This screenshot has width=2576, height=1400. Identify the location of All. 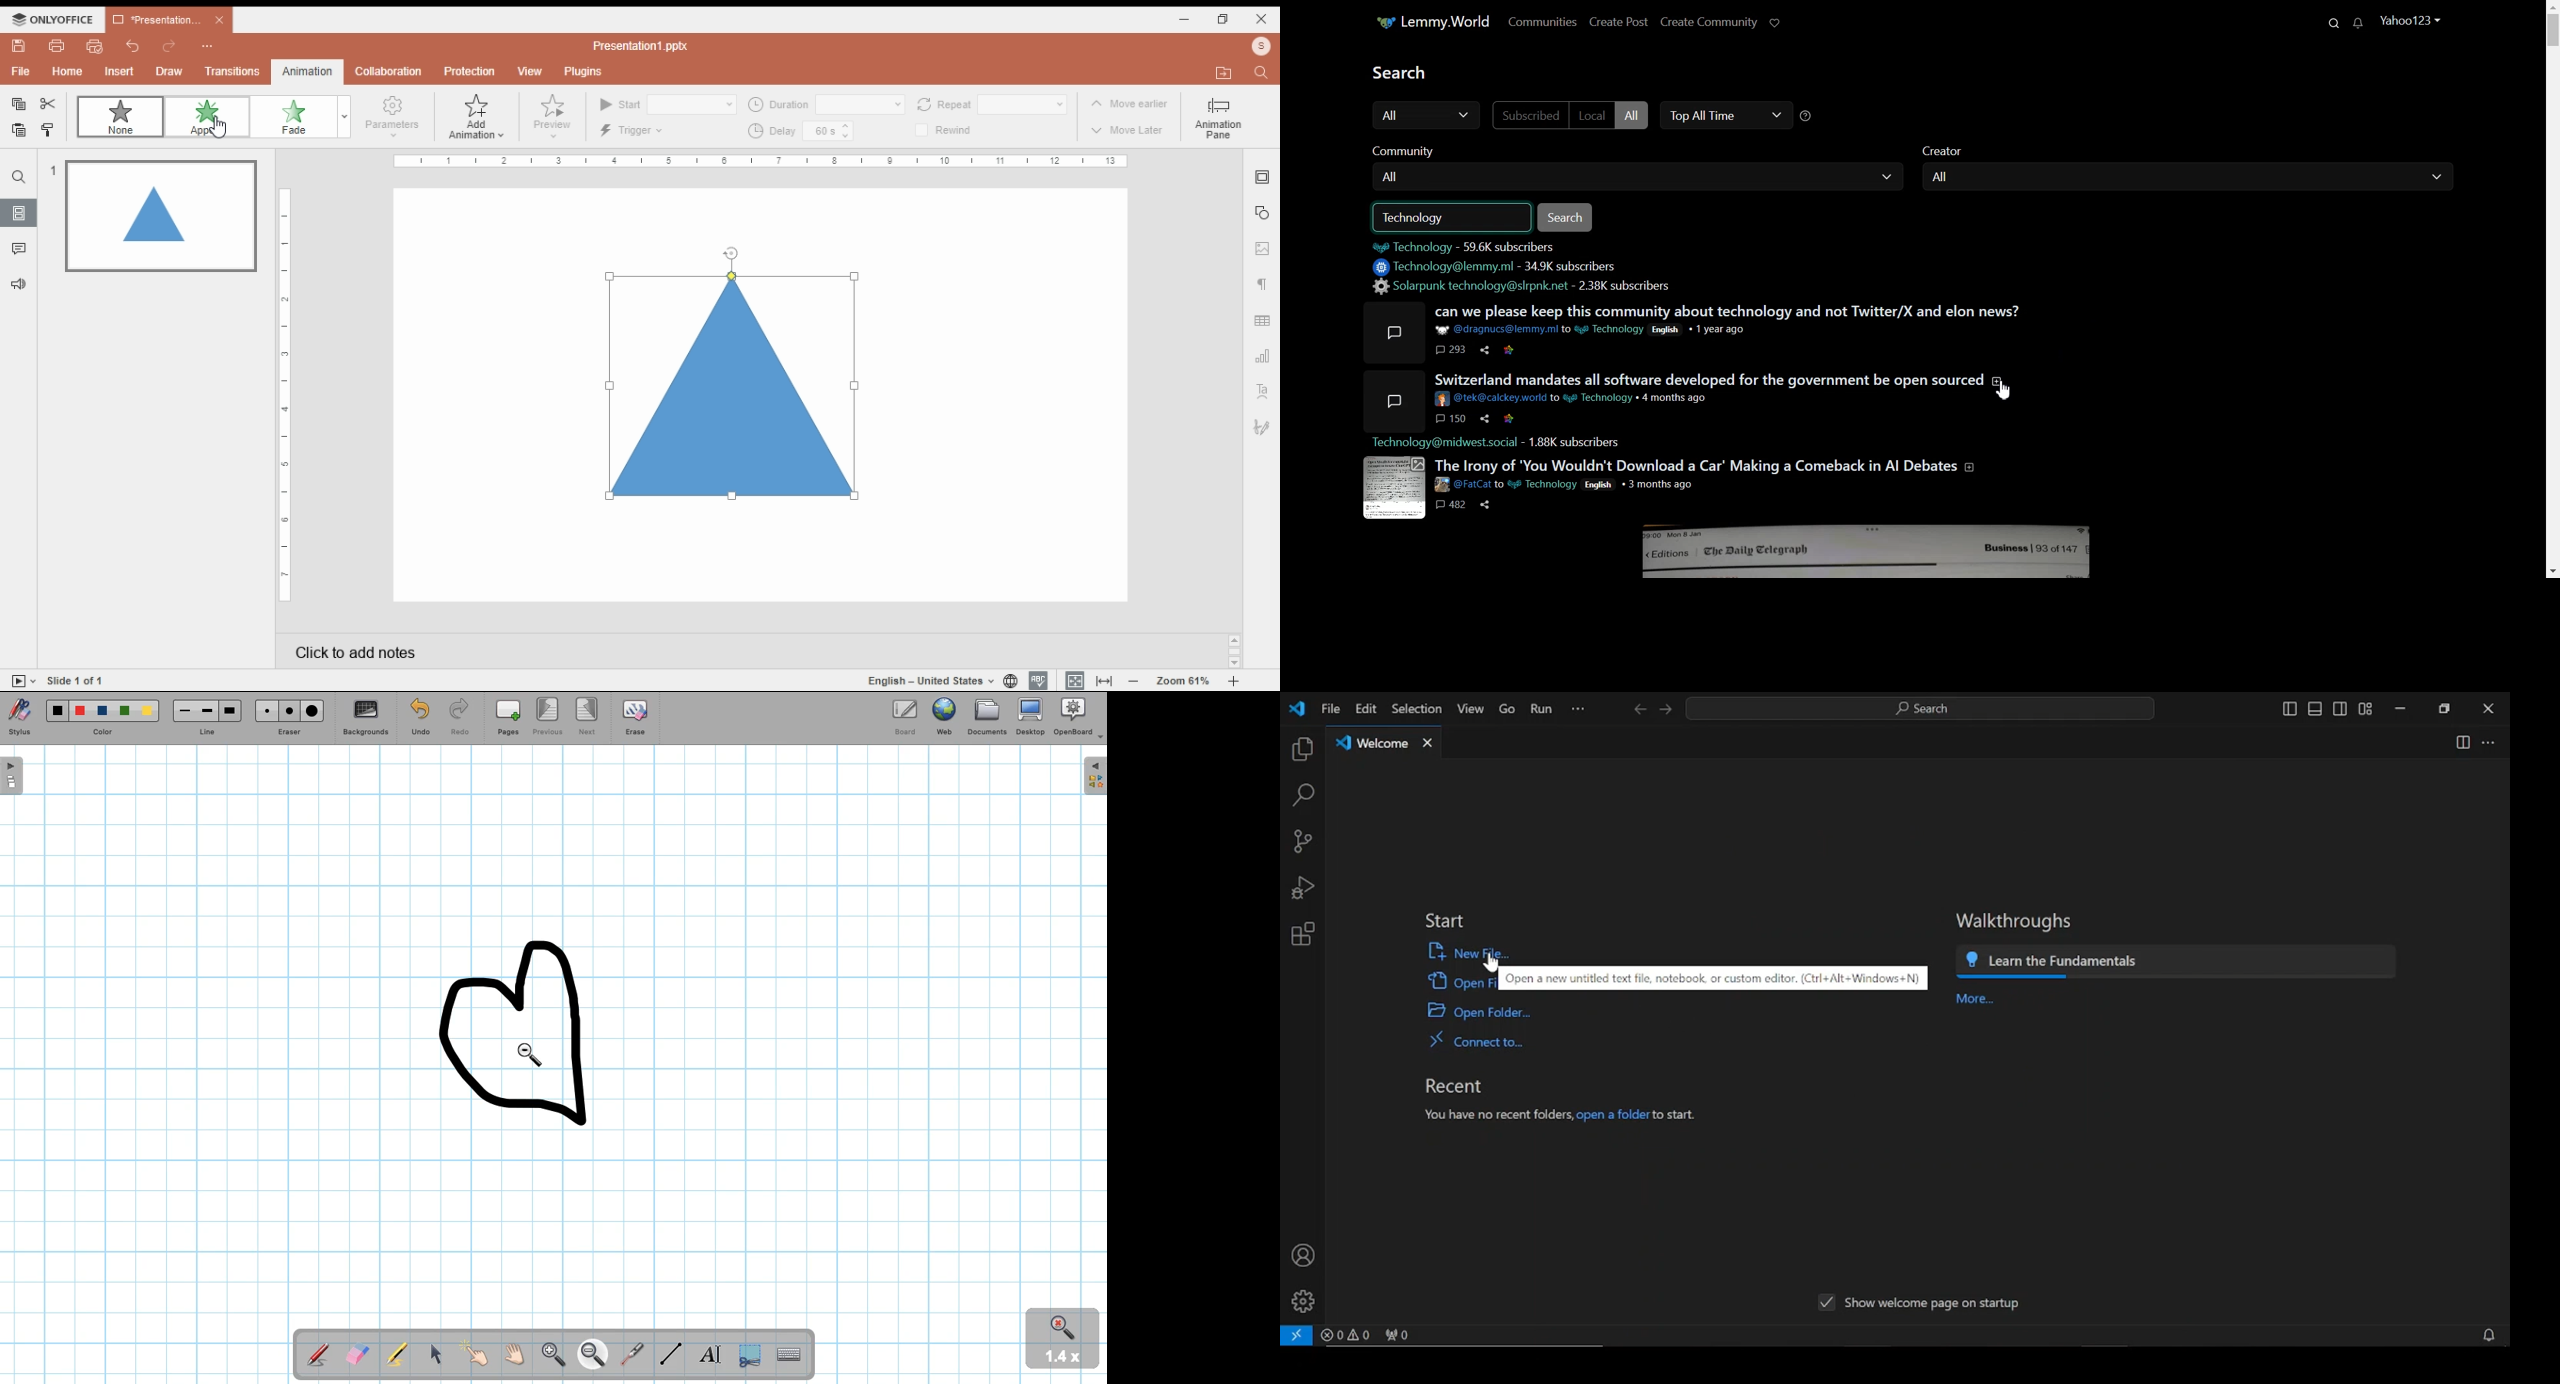
(1636, 116).